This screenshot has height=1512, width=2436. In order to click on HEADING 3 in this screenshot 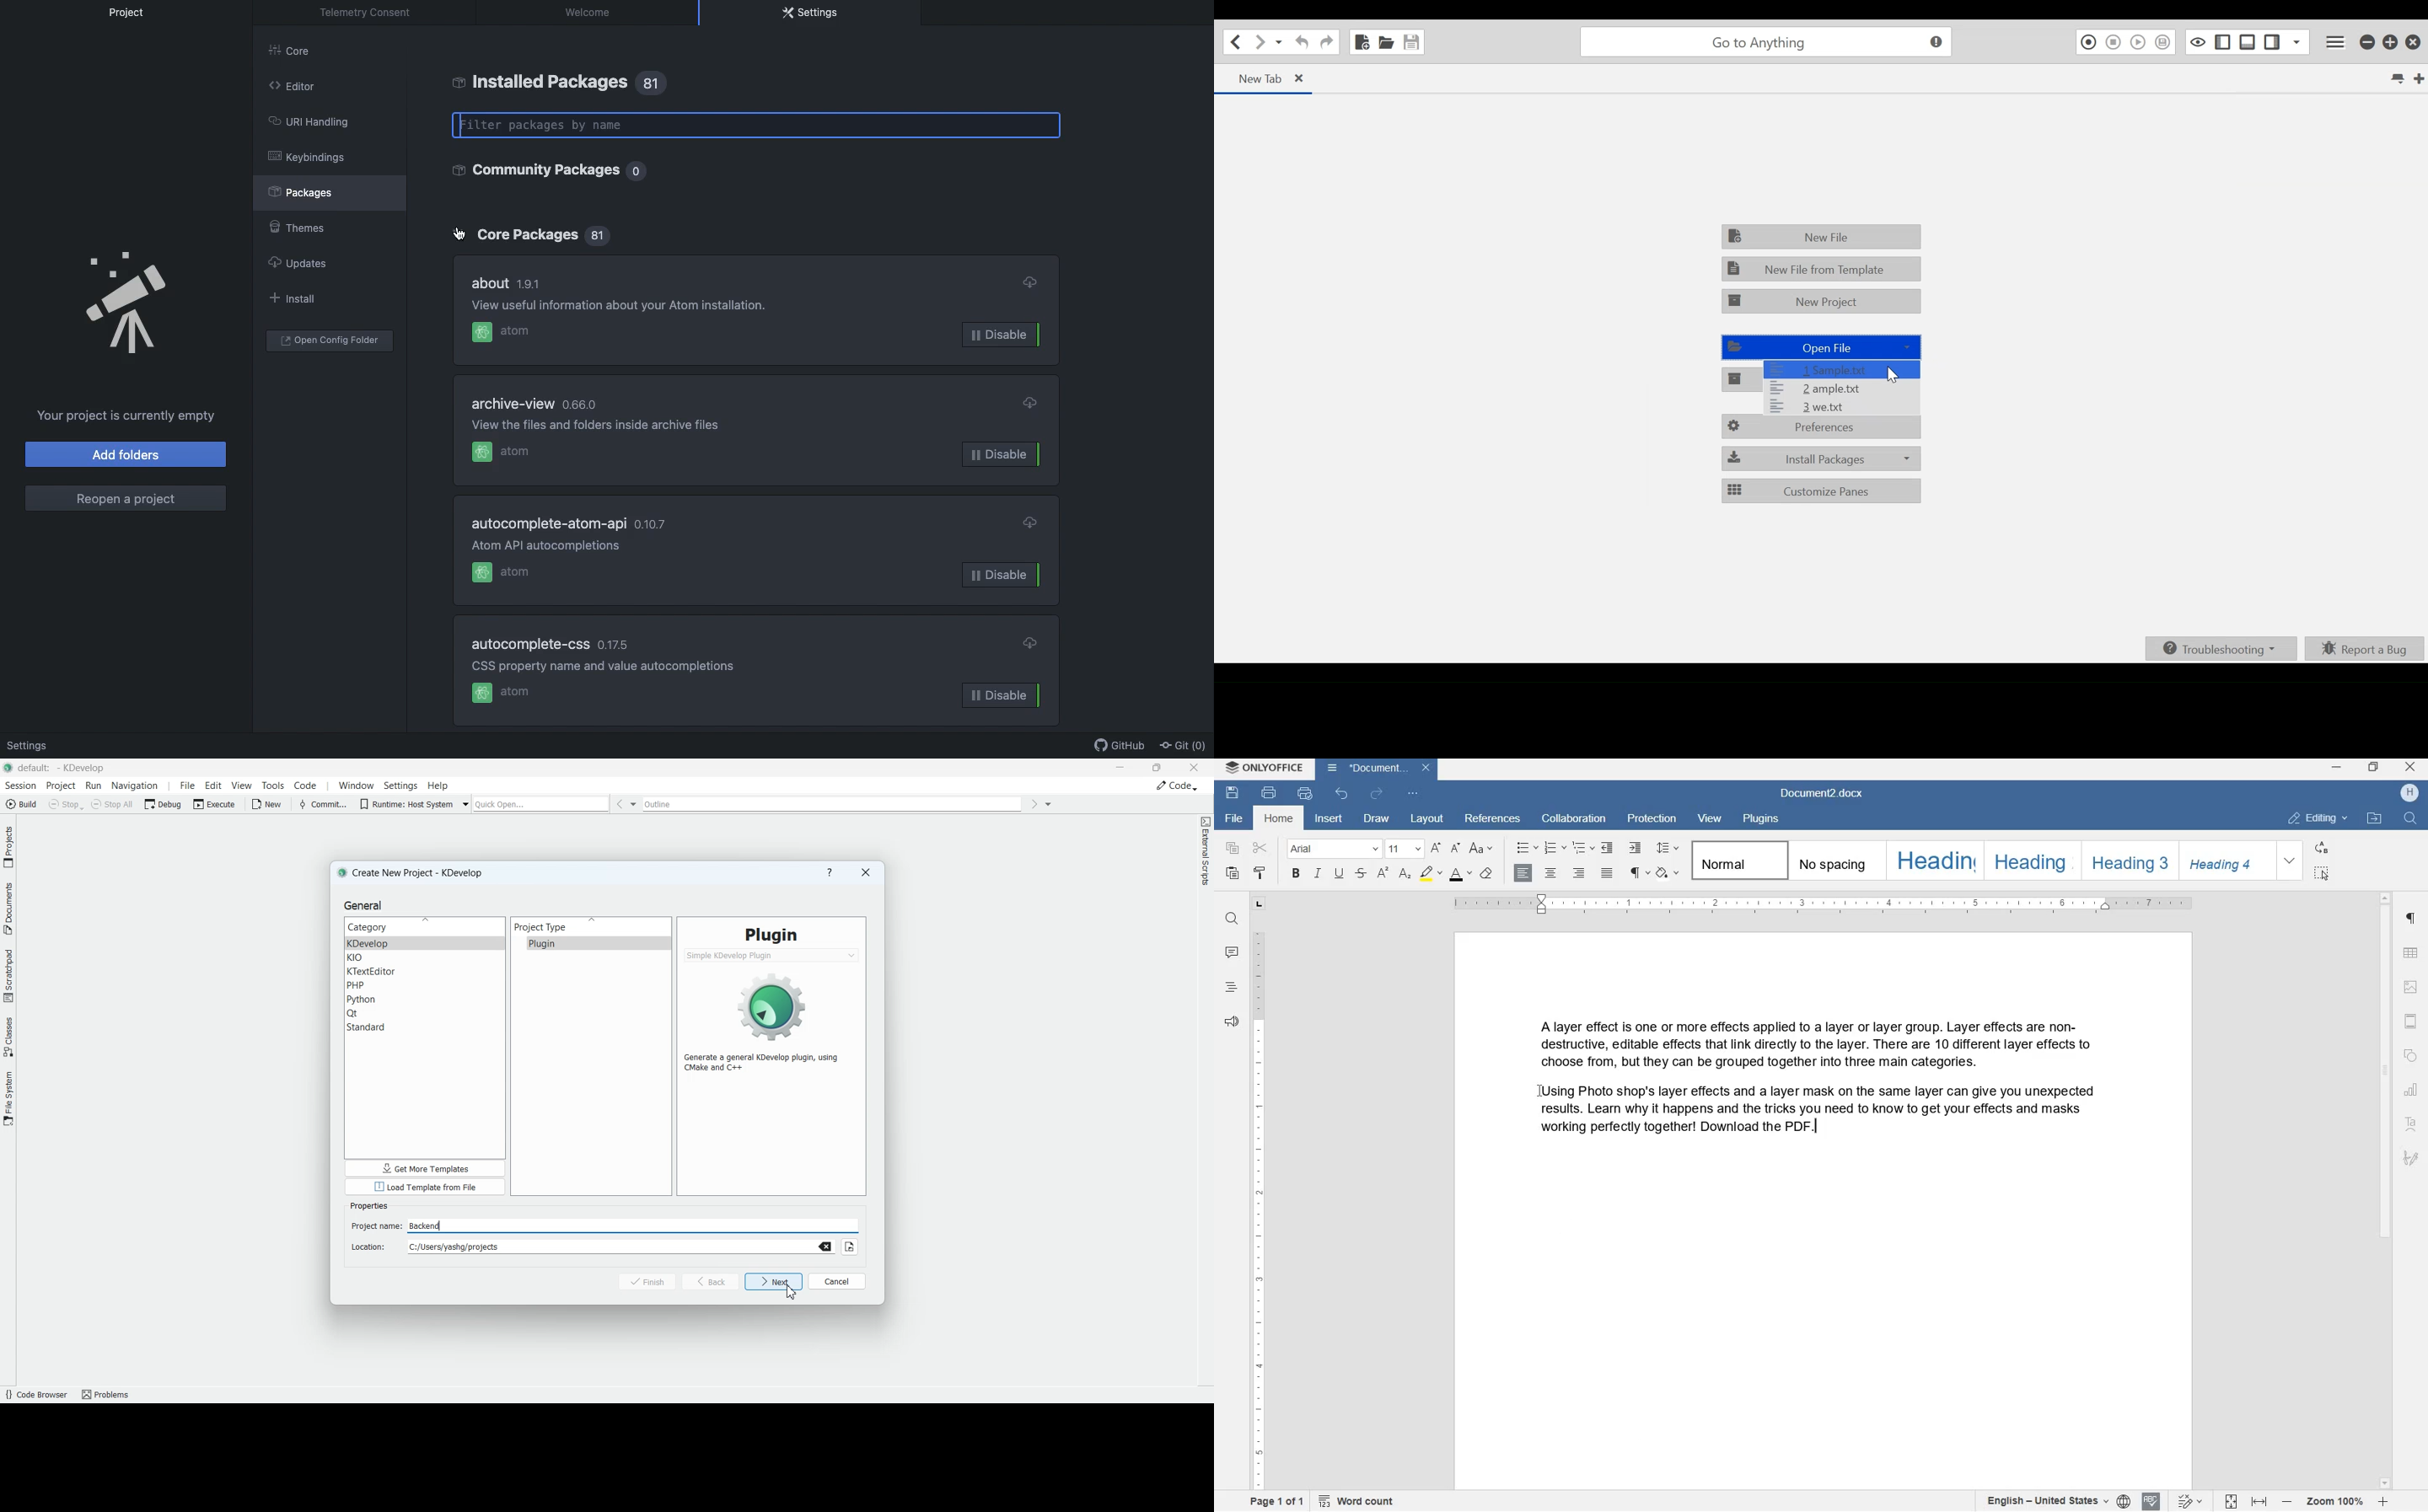, I will do `click(2125, 860)`.